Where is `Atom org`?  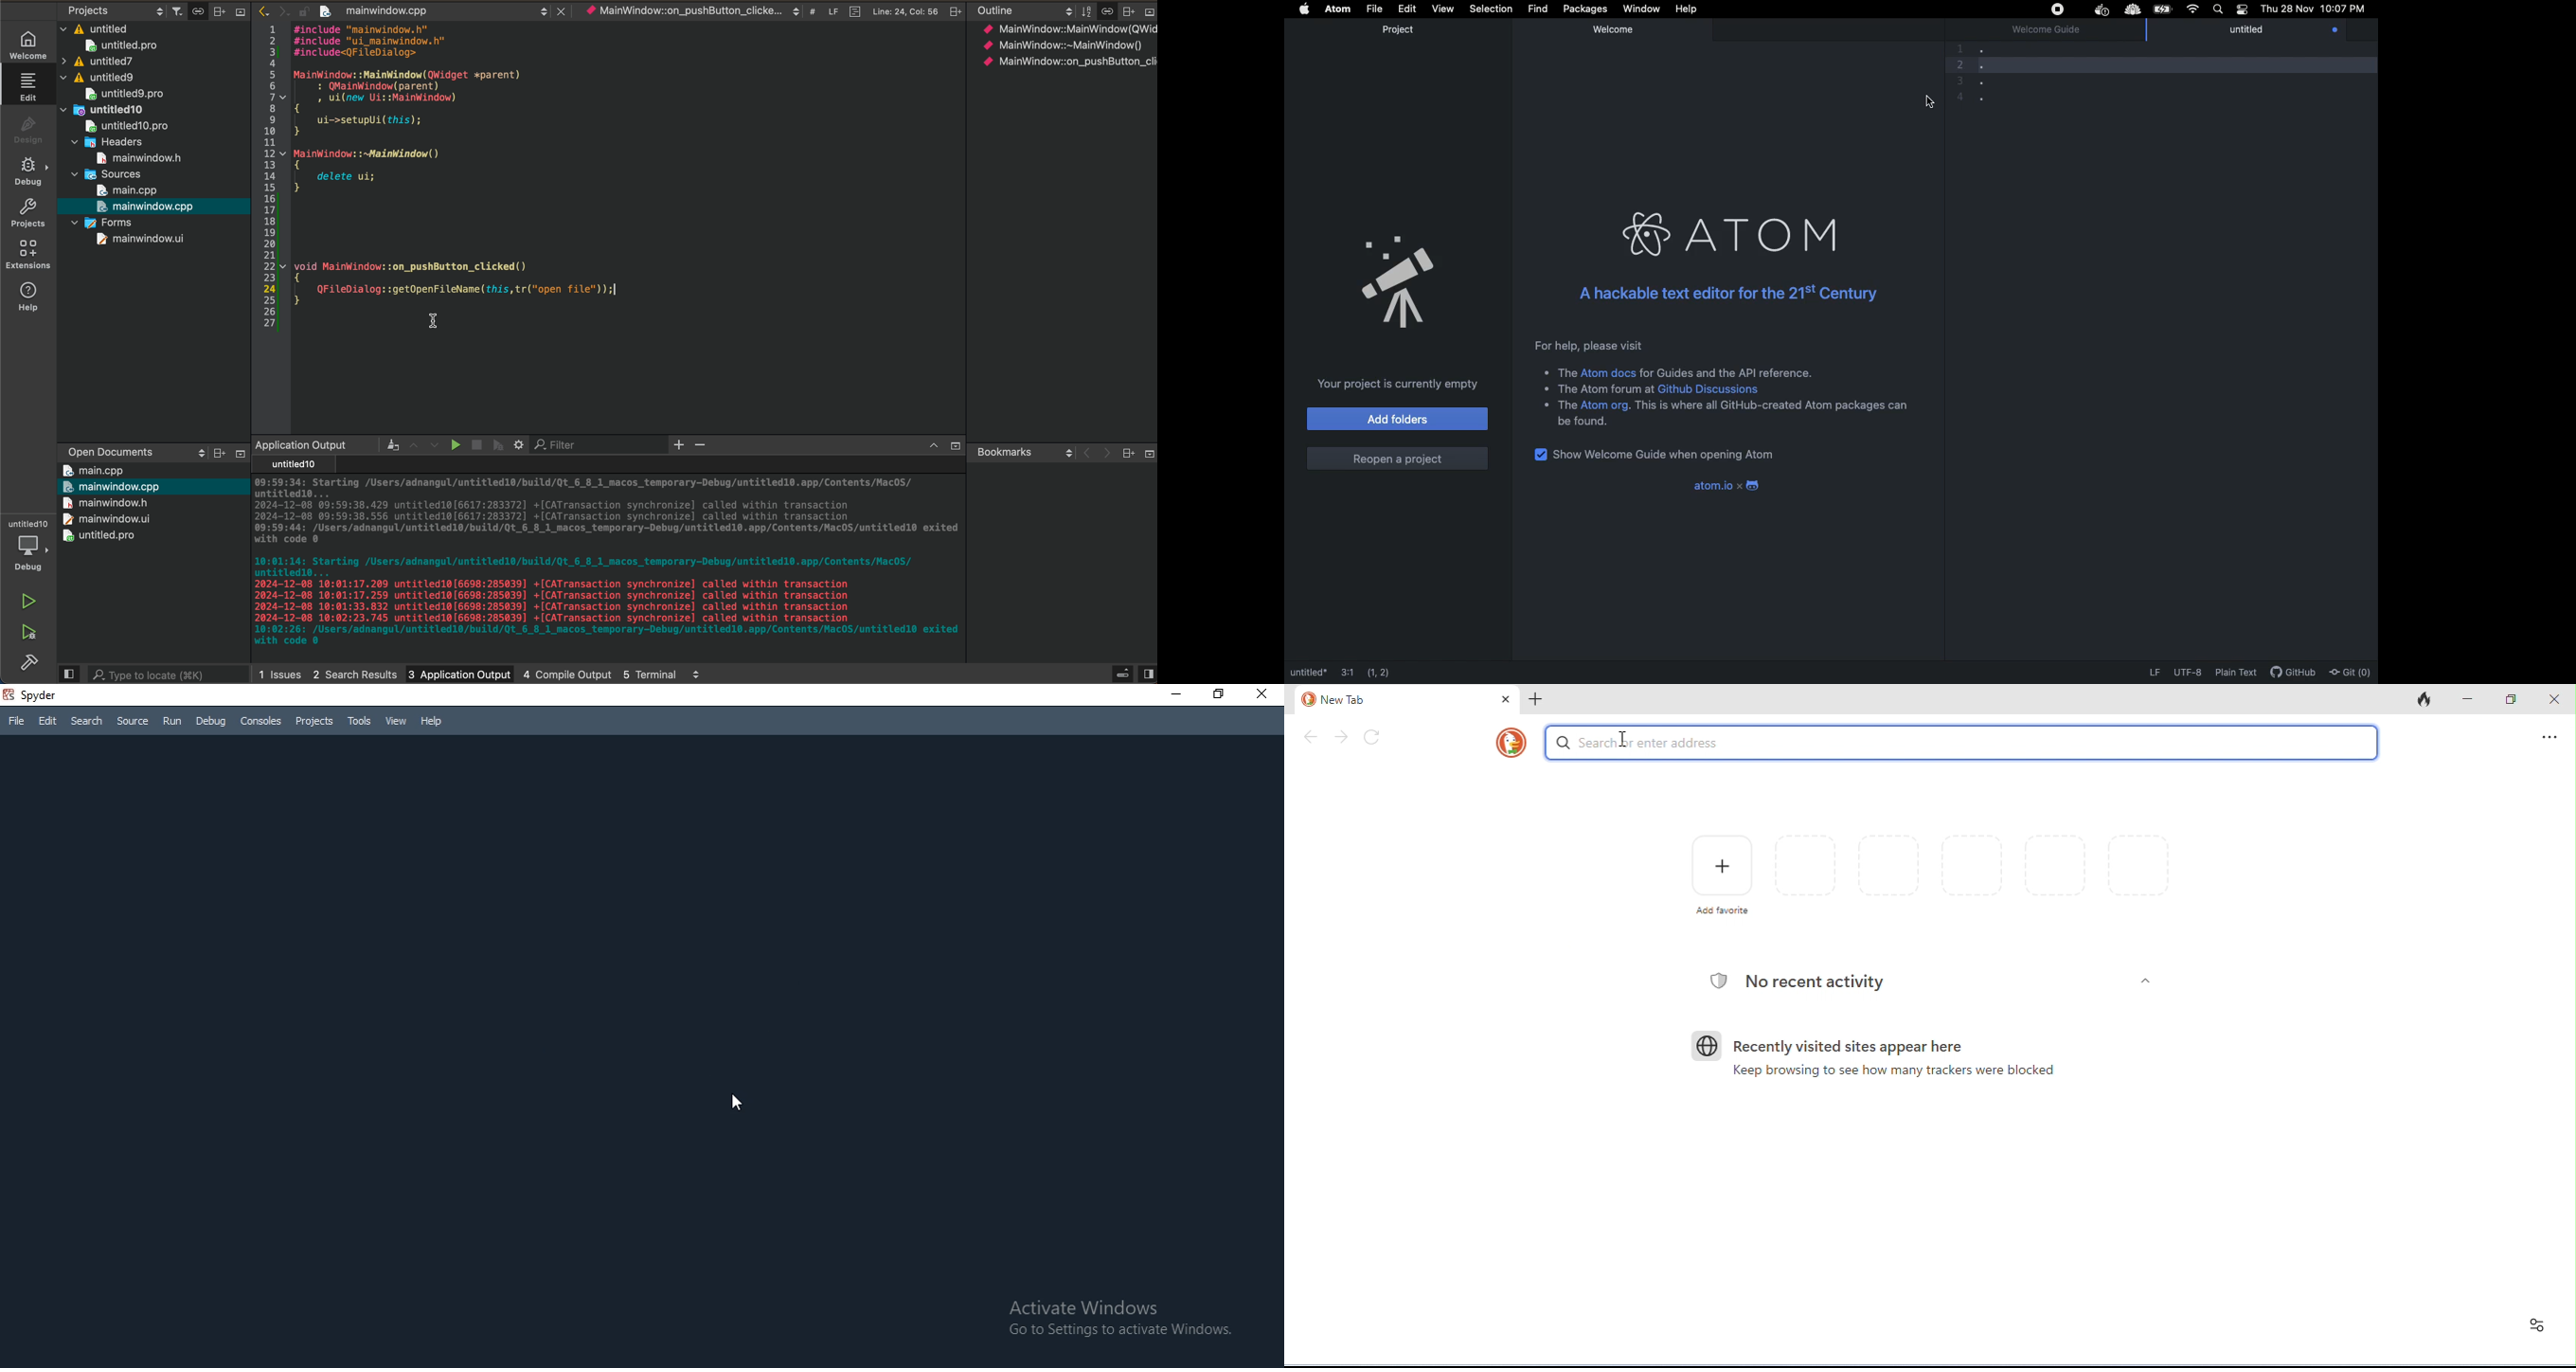 Atom org is located at coordinates (1606, 406).